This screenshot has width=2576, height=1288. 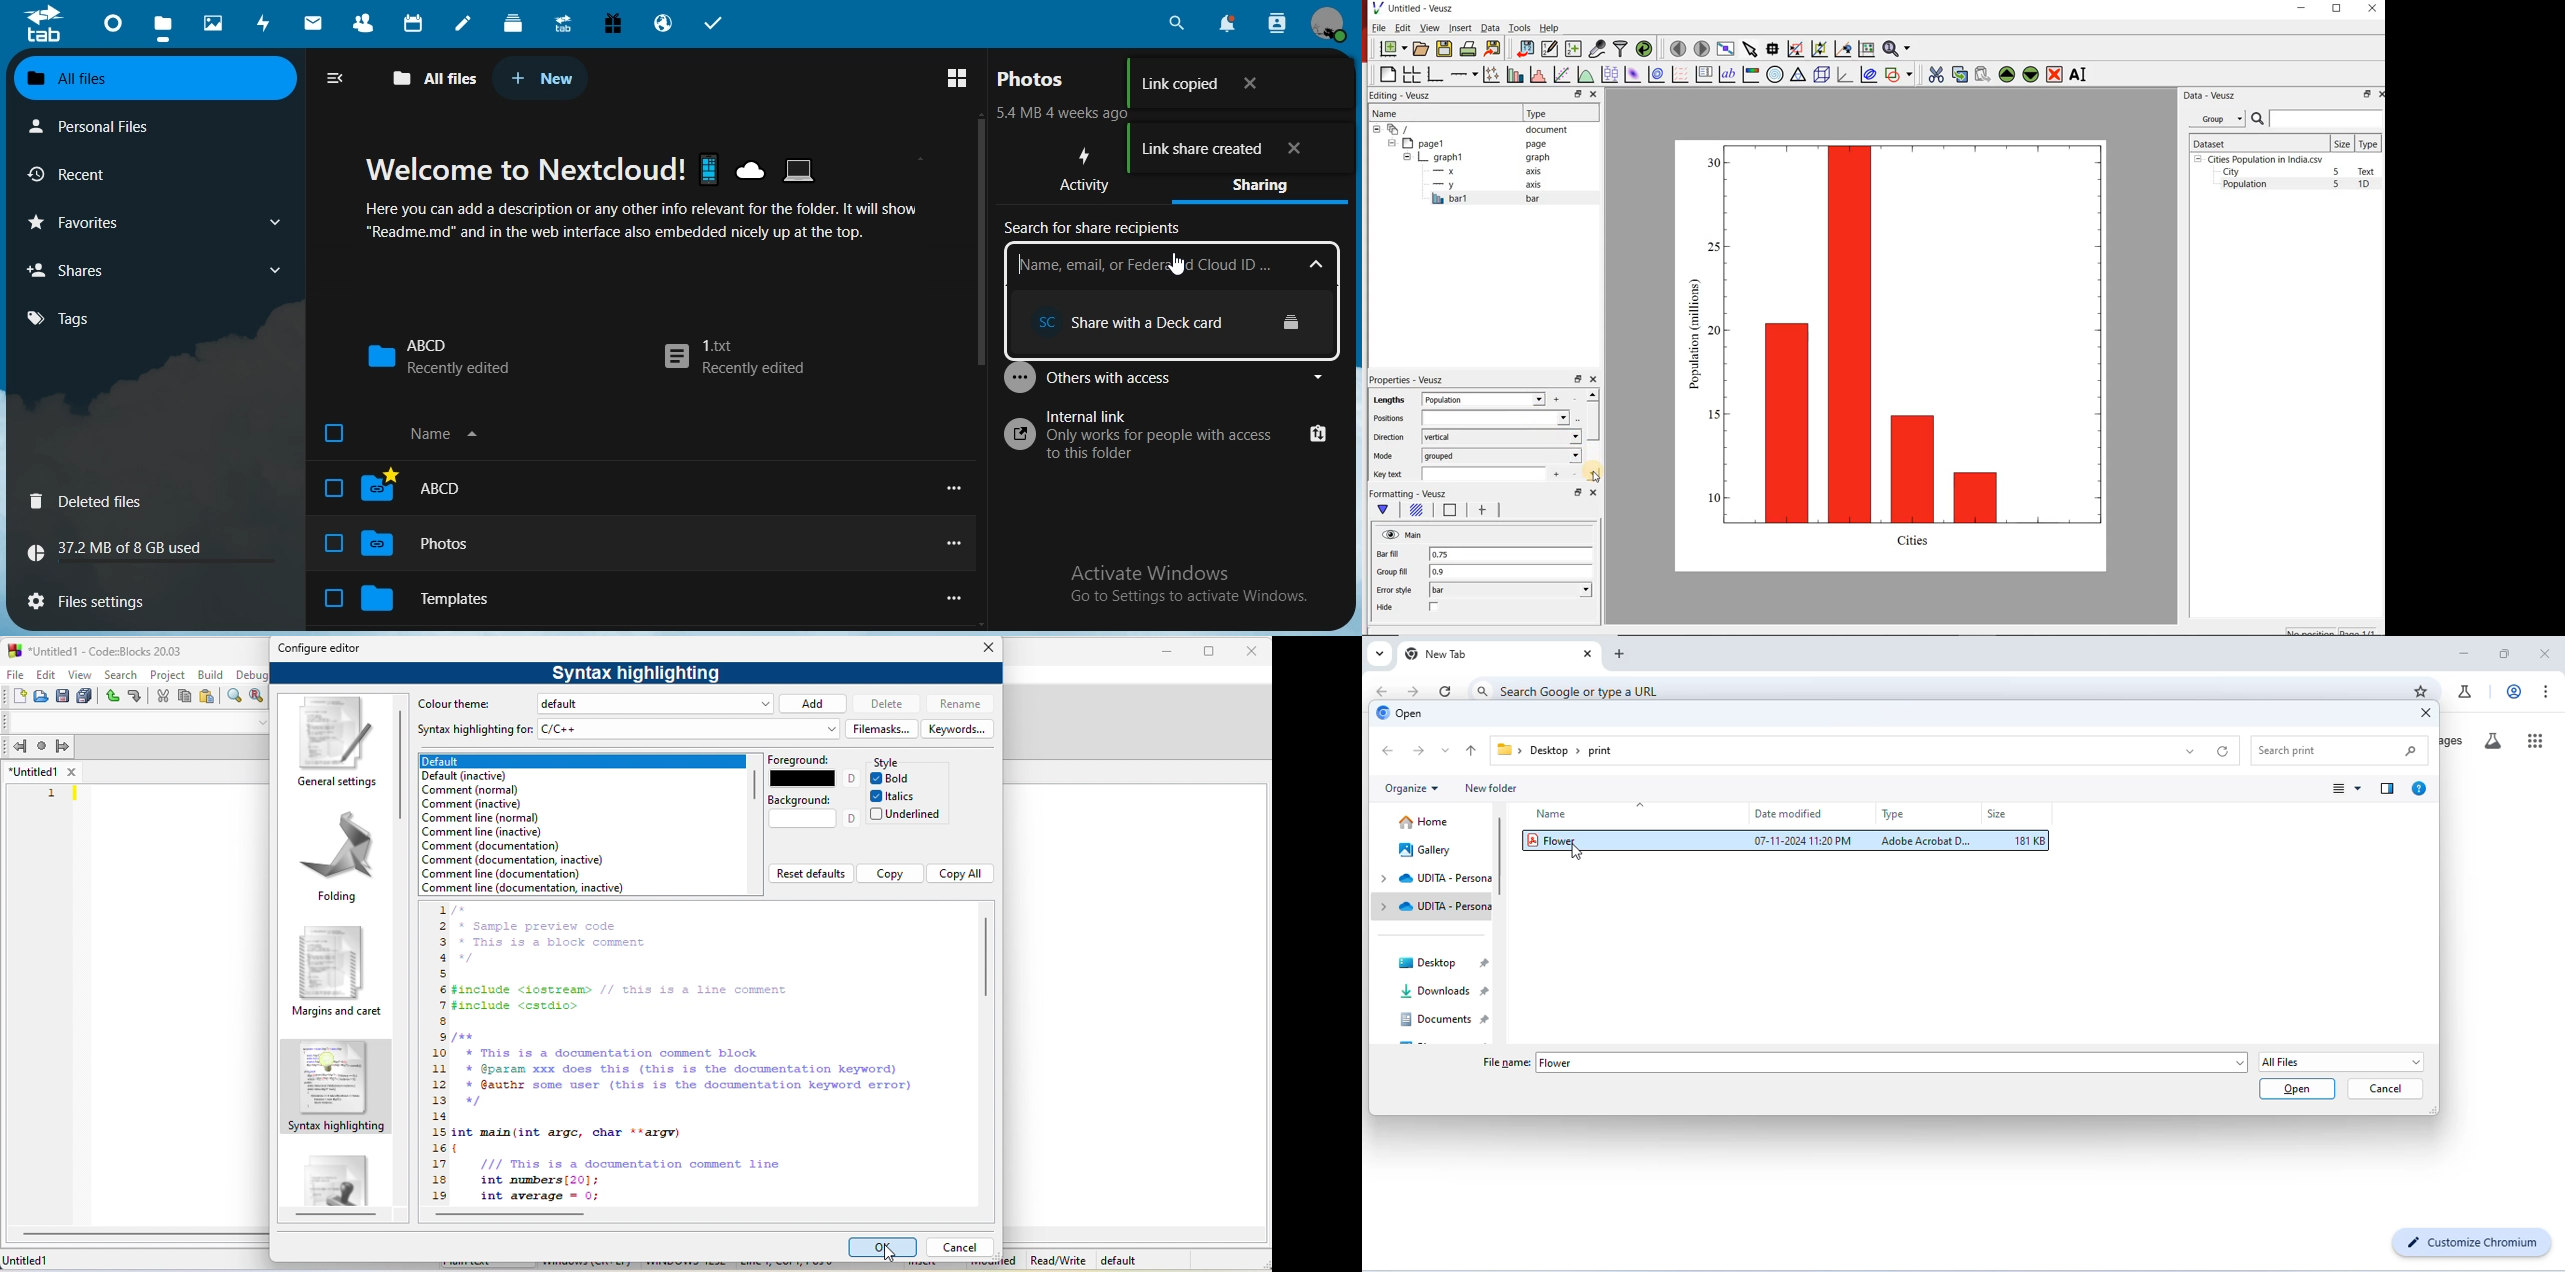 What do you see at coordinates (2534, 741) in the screenshot?
I see `google apps` at bounding box center [2534, 741].